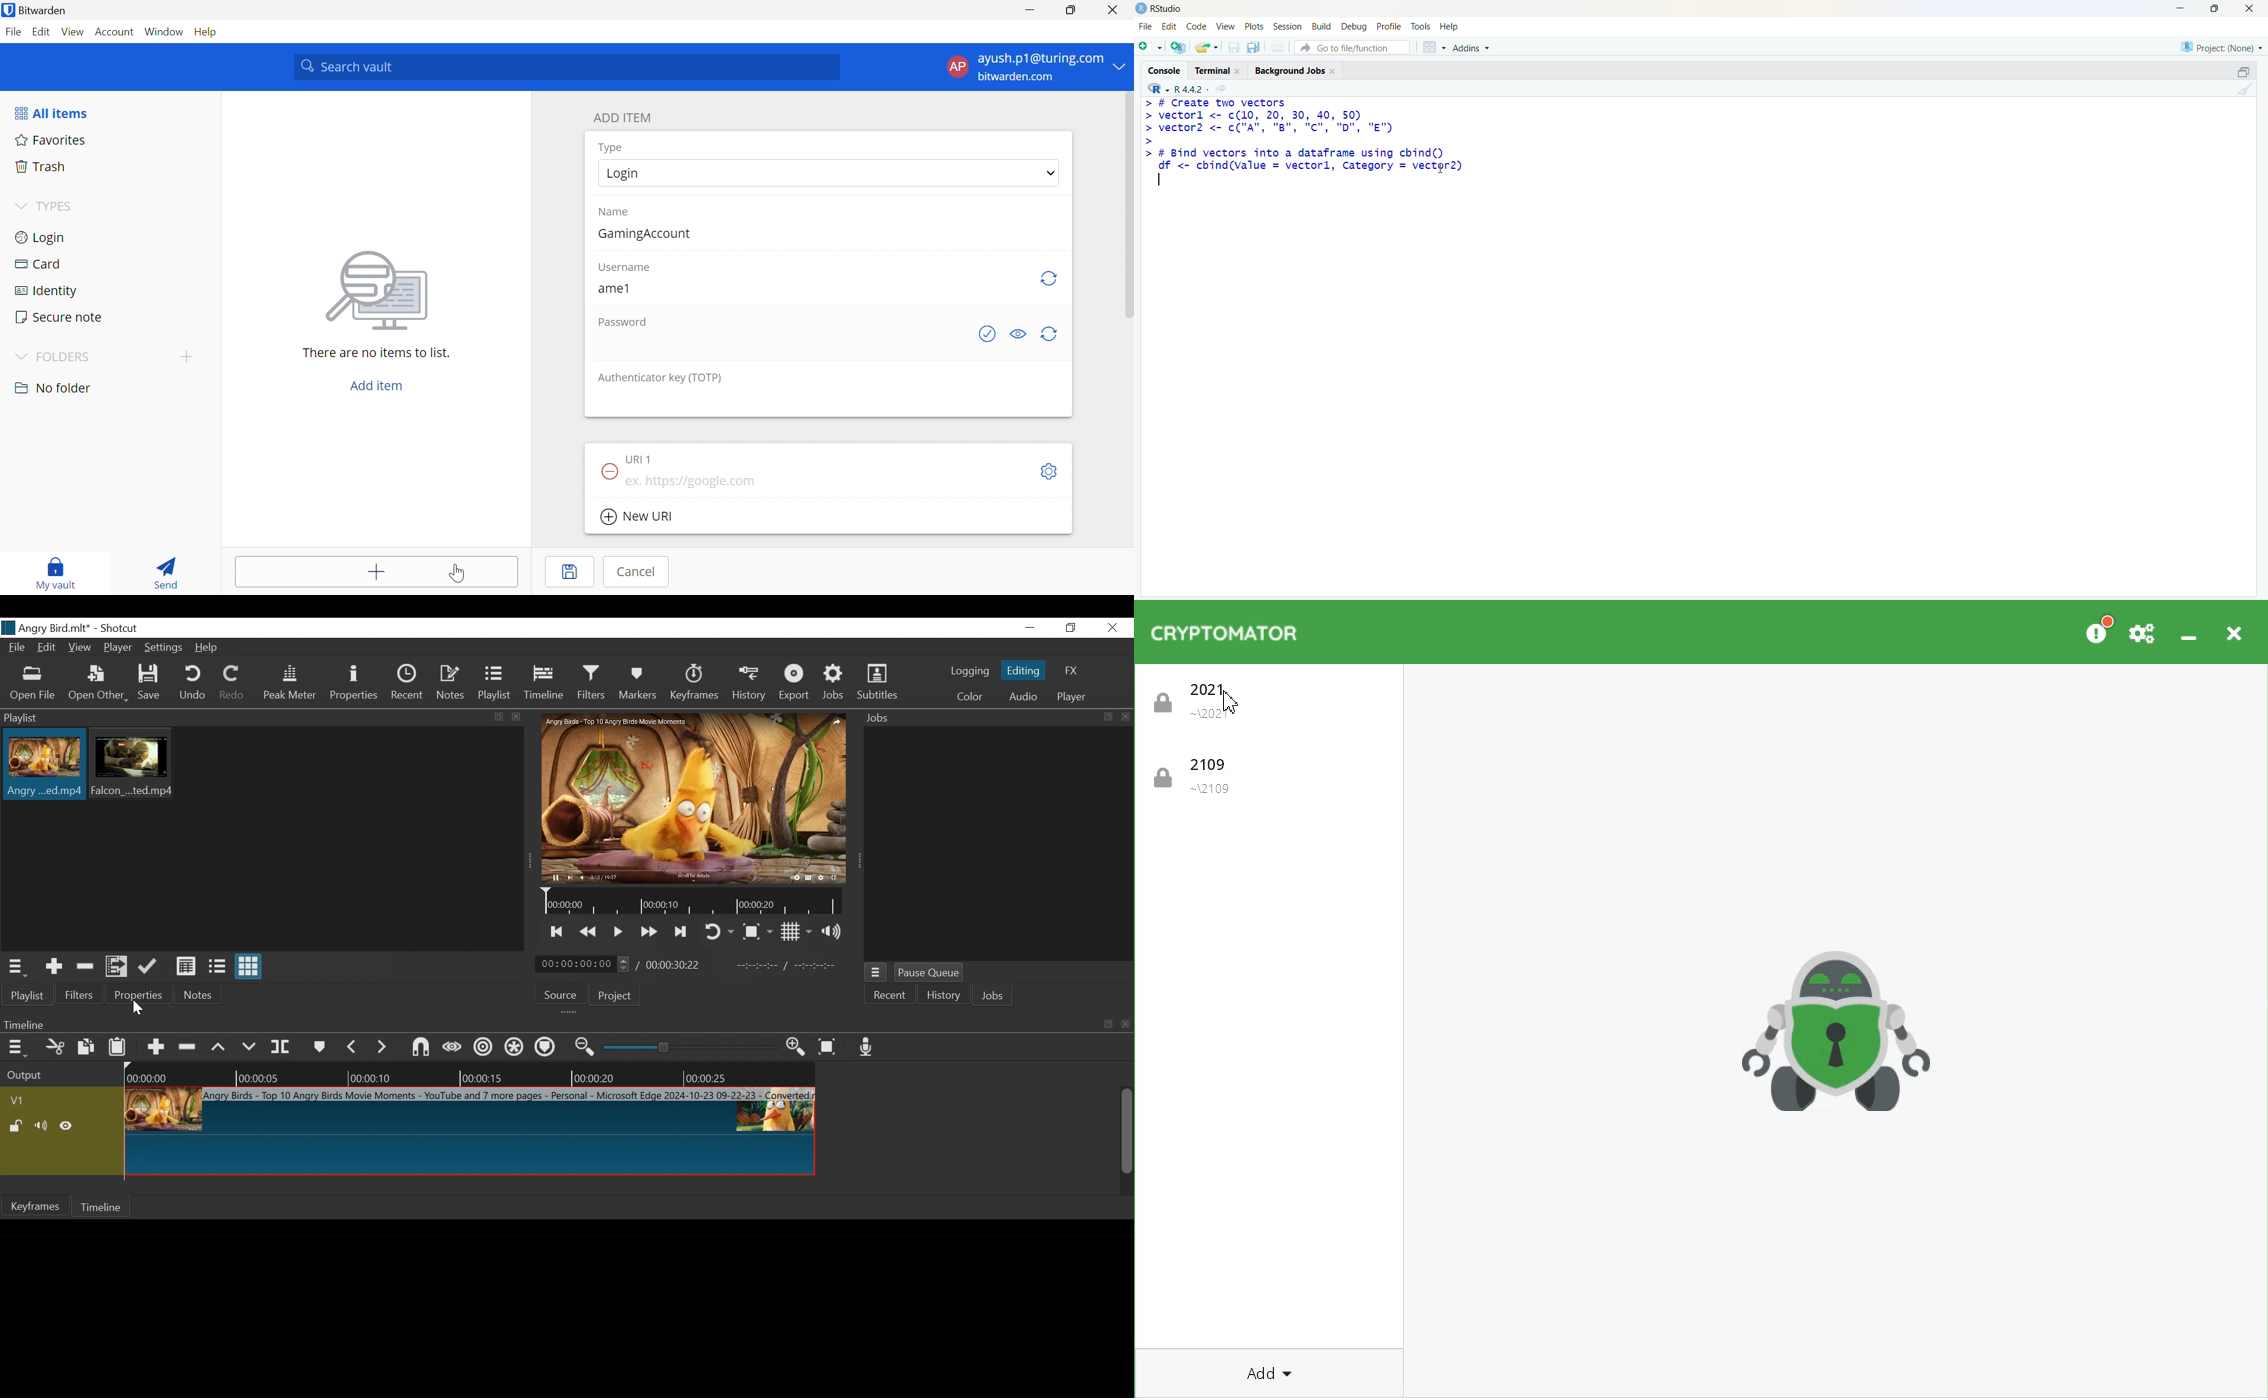  What do you see at coordinates (1279, 47) in the screenshot?
I see `print the current file` at bounding box center [1279, 47].